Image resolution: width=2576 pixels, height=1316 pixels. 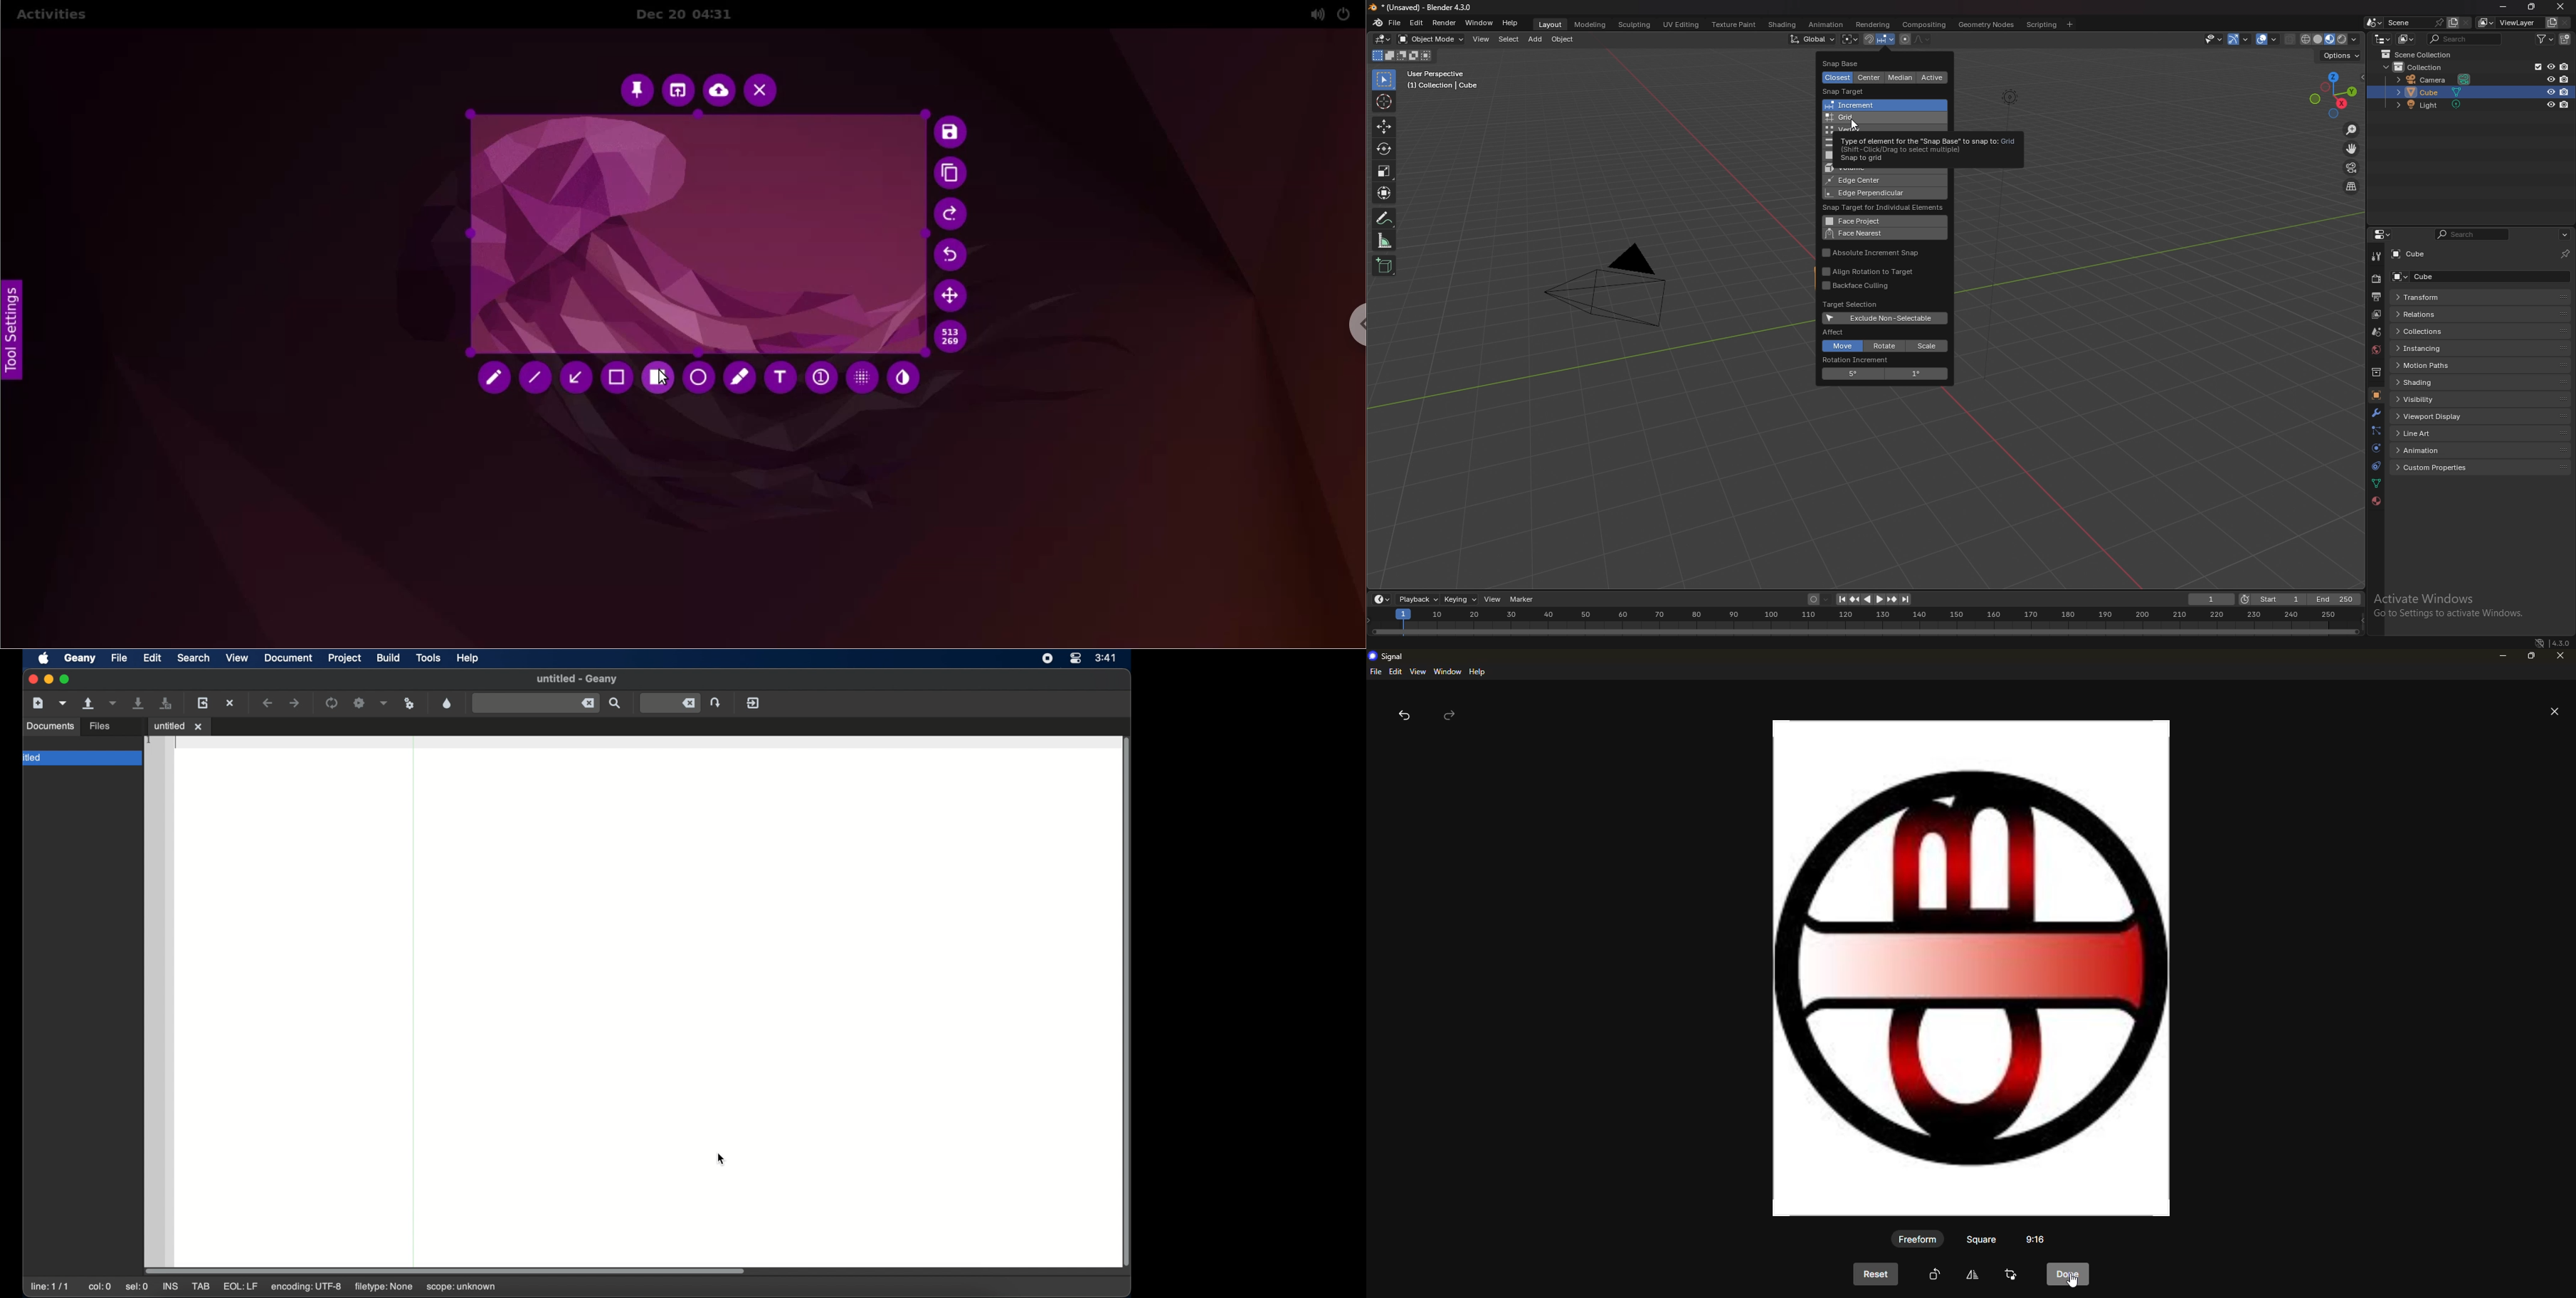 I want to click on editor type, so click(x=2383, y=234).